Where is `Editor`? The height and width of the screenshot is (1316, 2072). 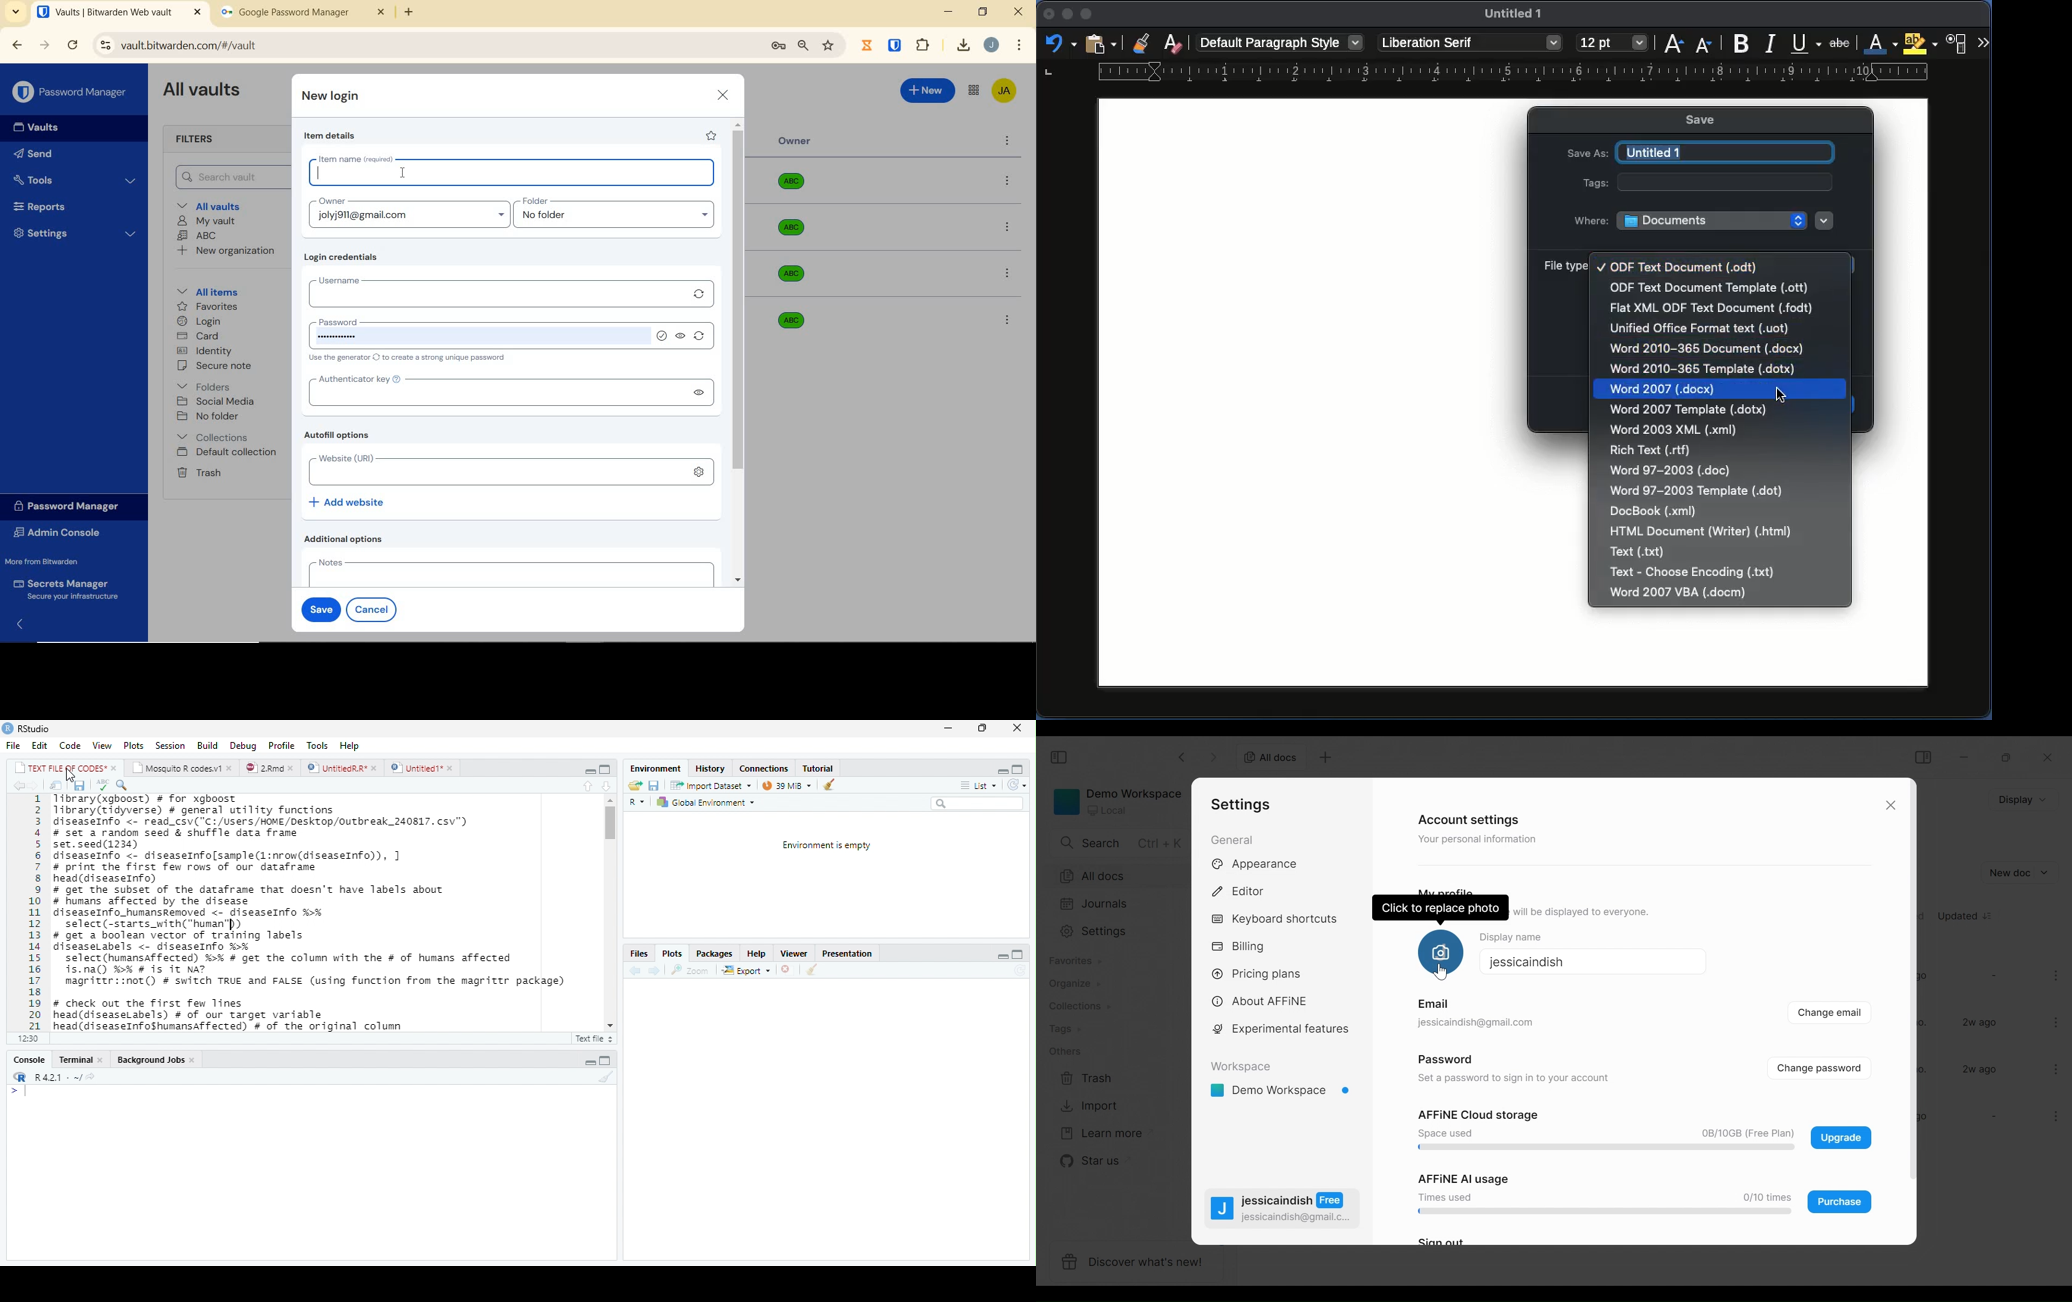
Editor is located at coordinates (1242, 891).